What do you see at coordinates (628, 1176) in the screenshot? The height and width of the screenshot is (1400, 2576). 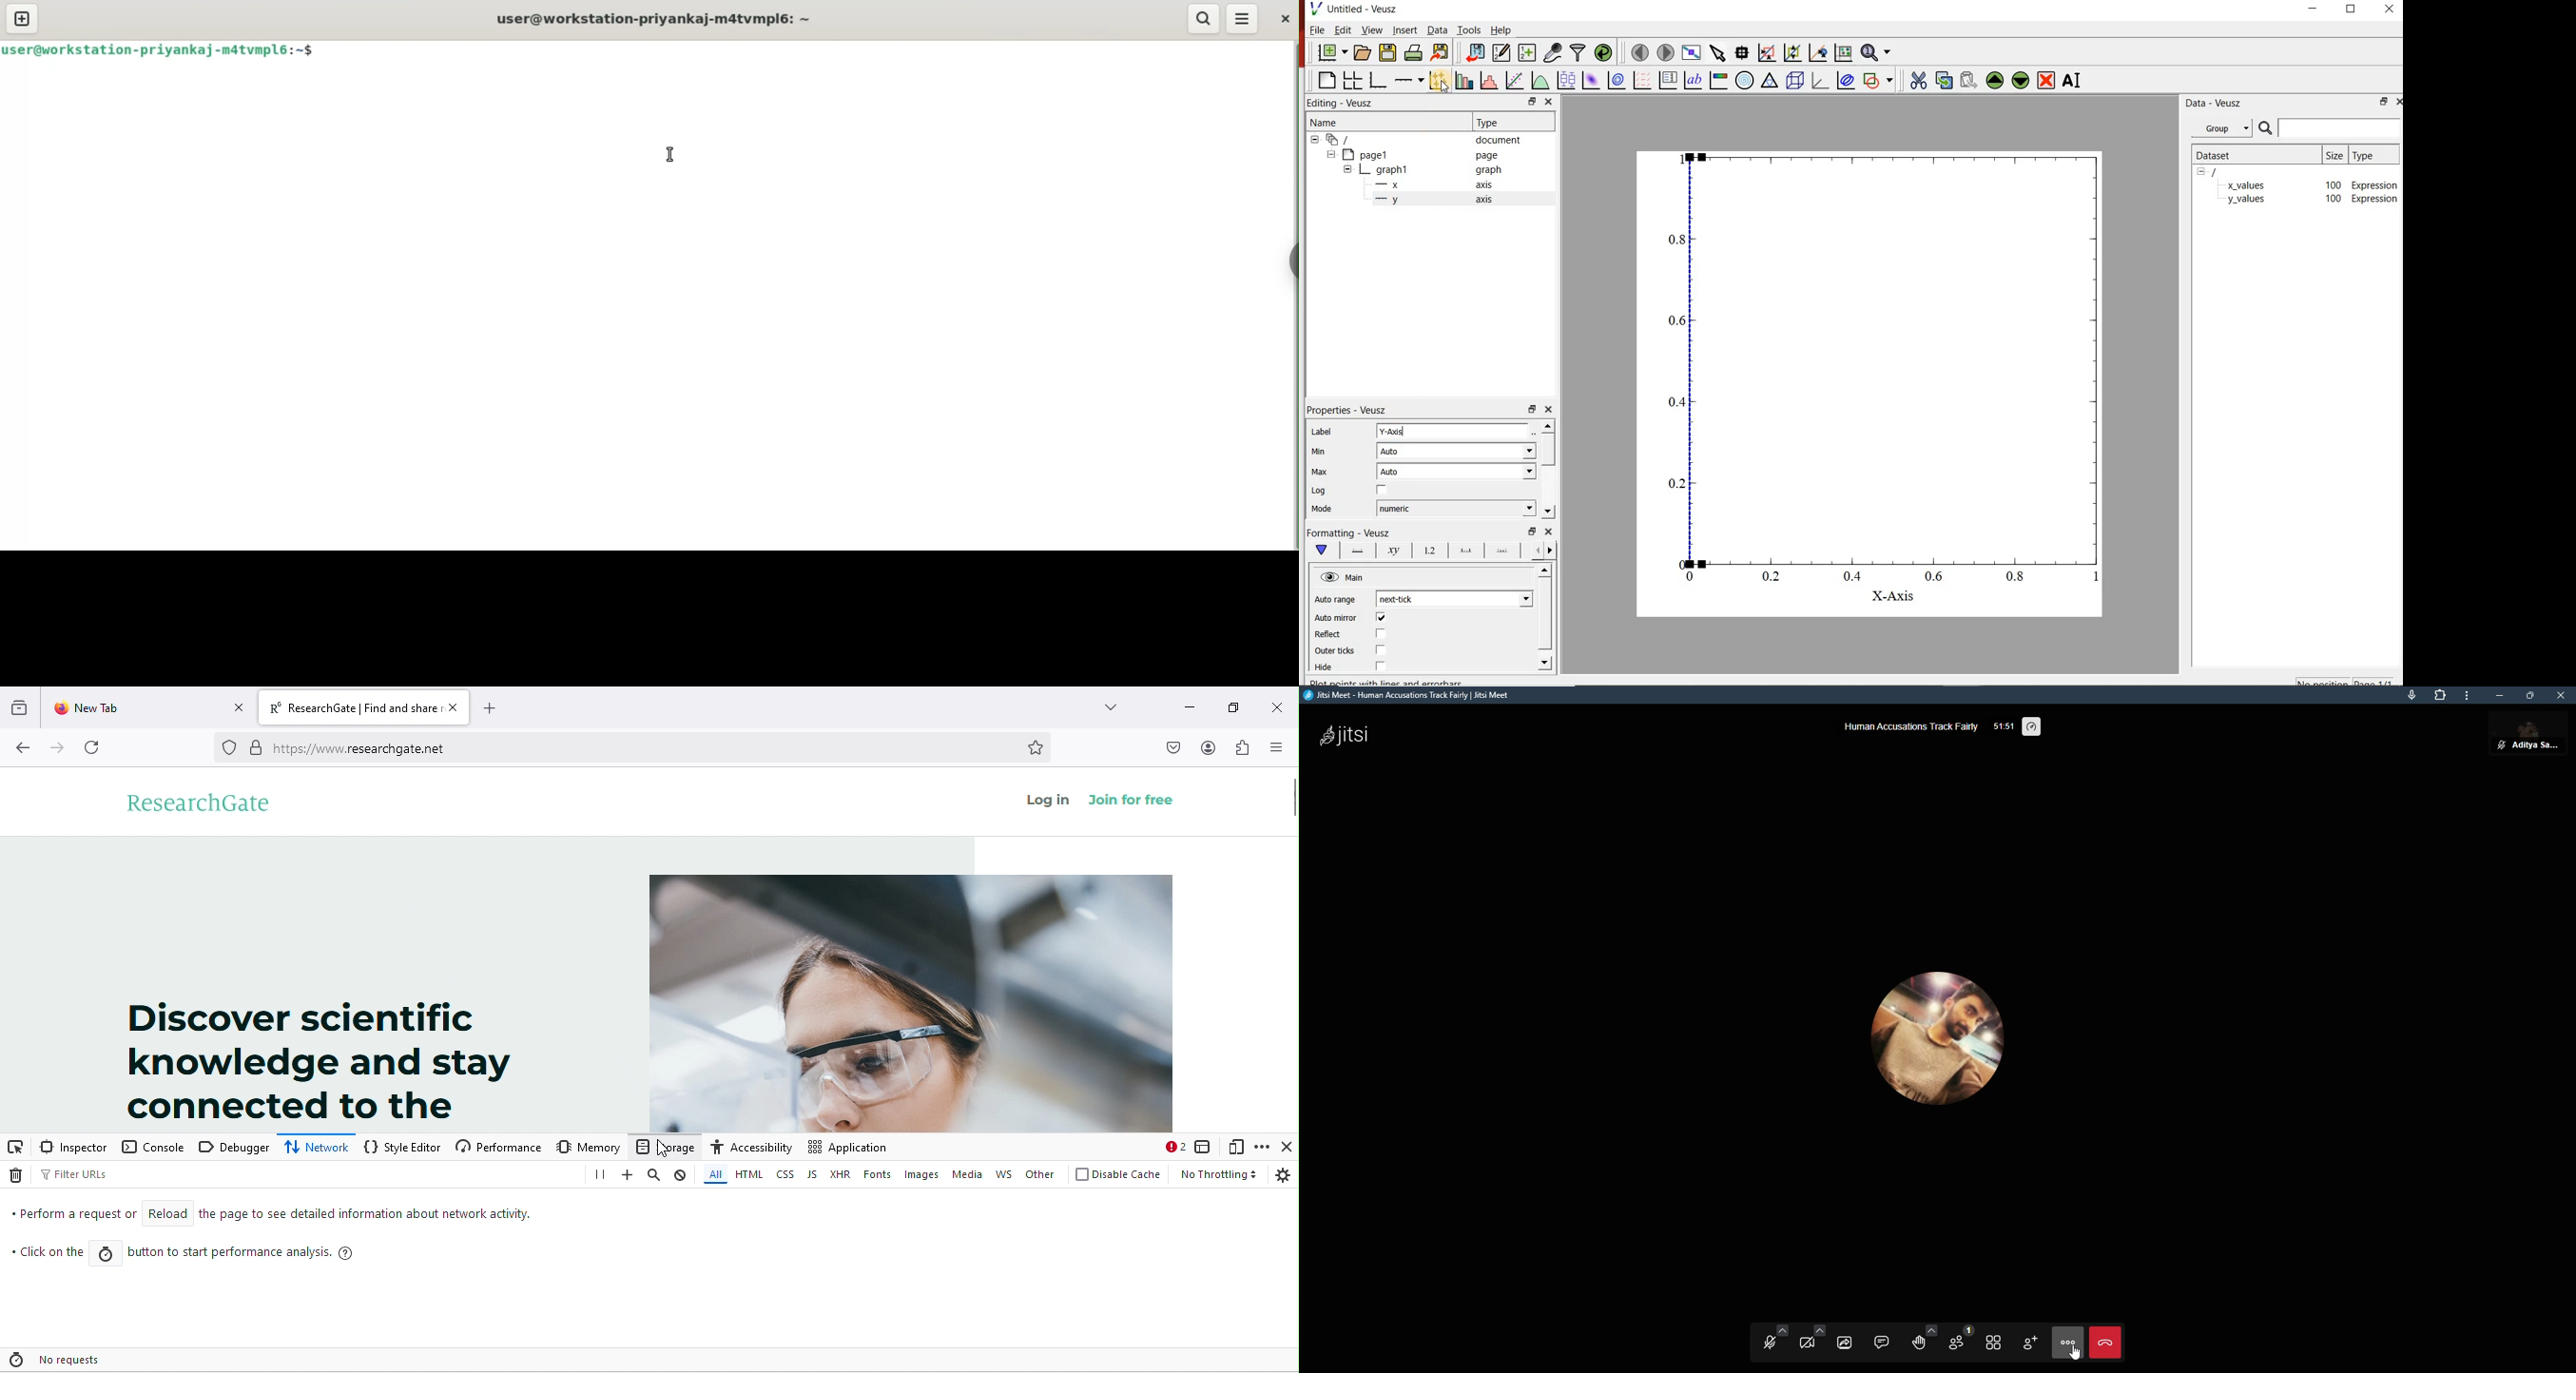 I see `add` at bounding box center [628, 1176].